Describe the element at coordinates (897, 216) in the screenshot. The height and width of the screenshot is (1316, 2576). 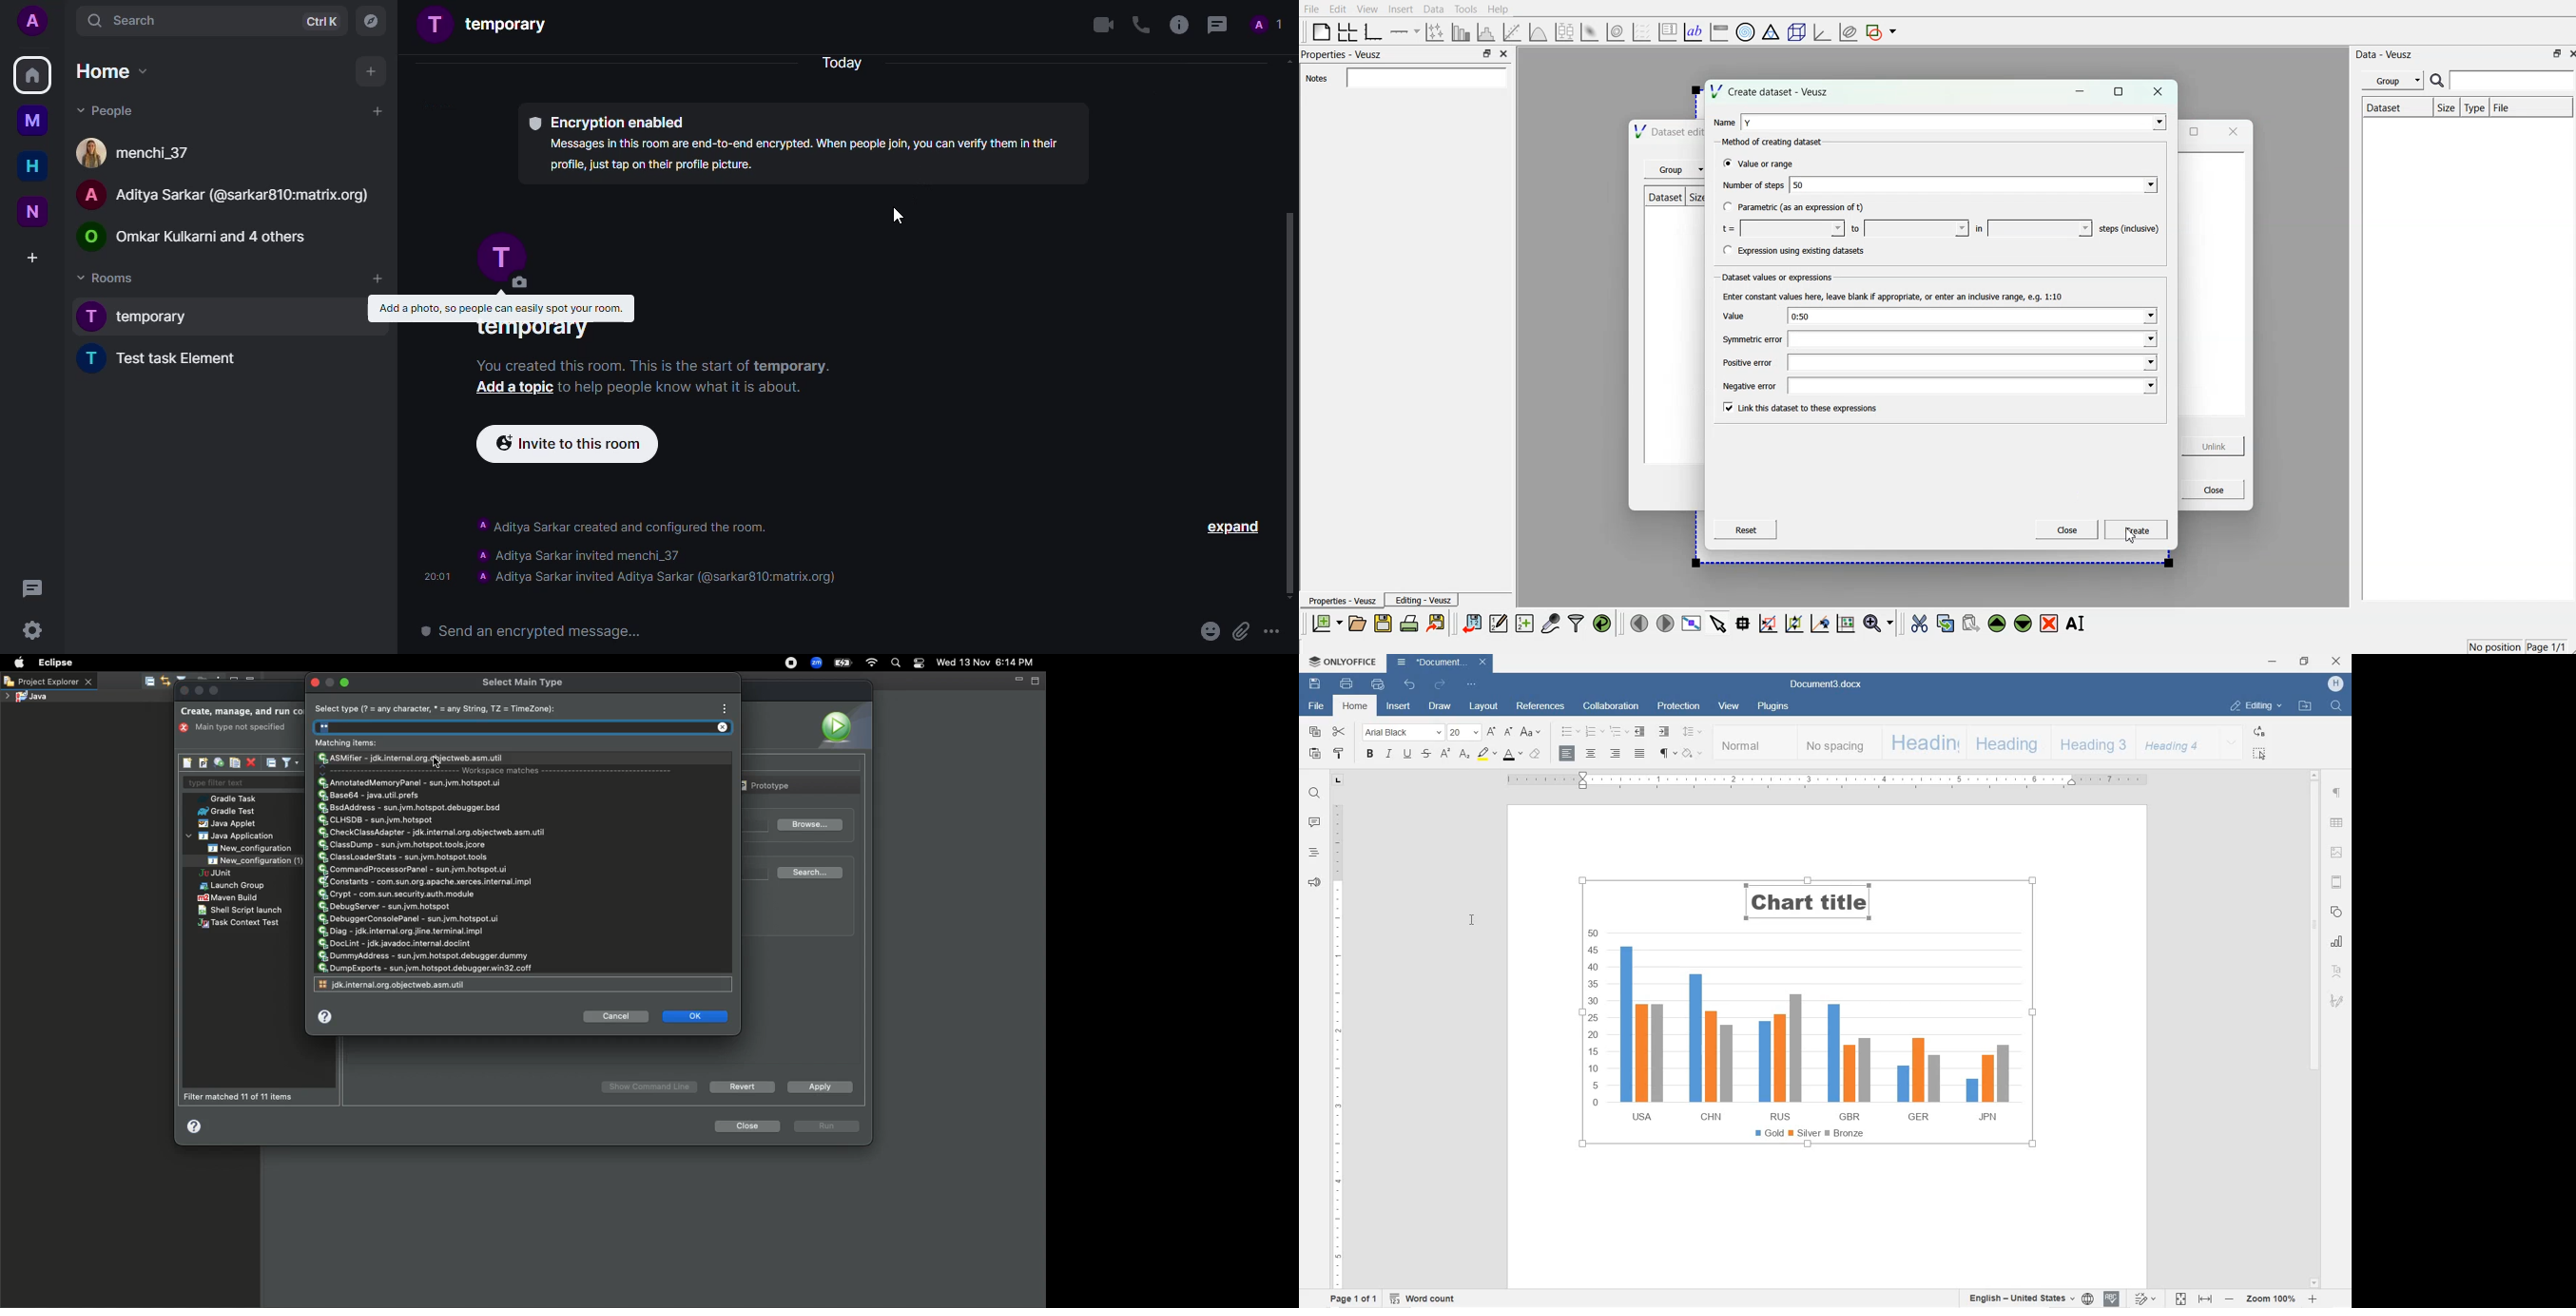
I see `cursor` at that location.